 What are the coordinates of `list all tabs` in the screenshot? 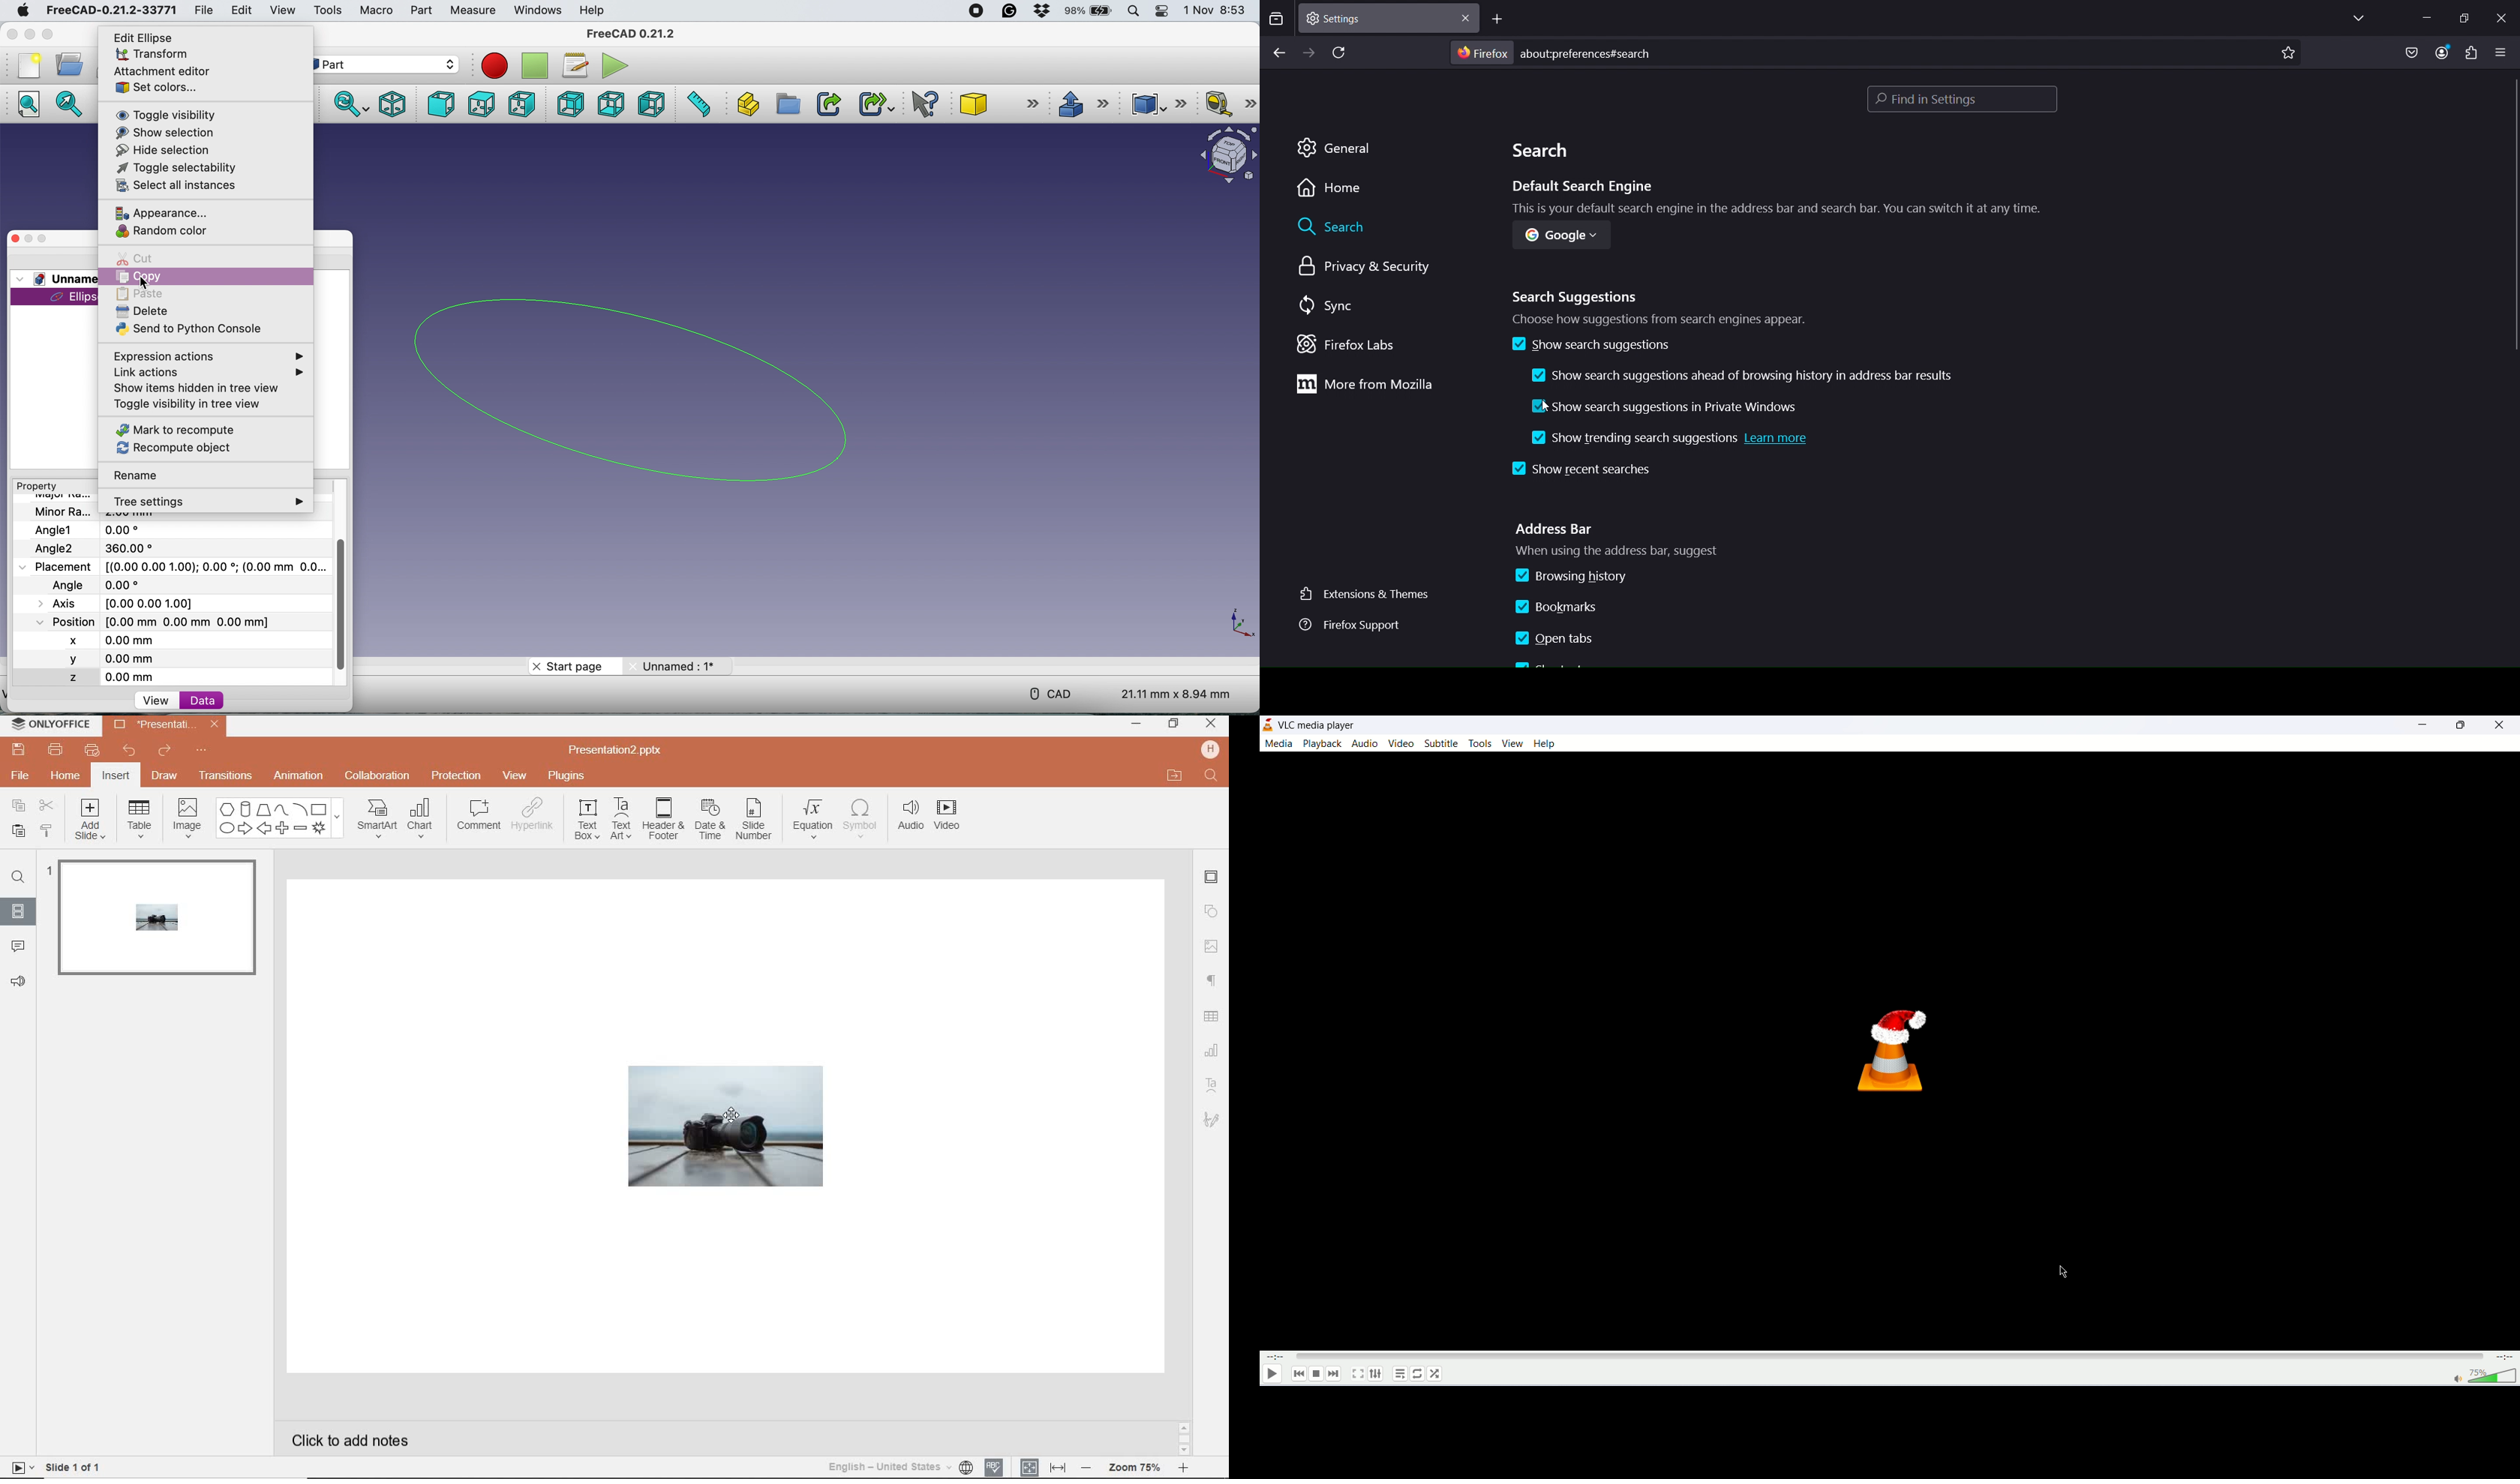 It's located at (2356, 18).